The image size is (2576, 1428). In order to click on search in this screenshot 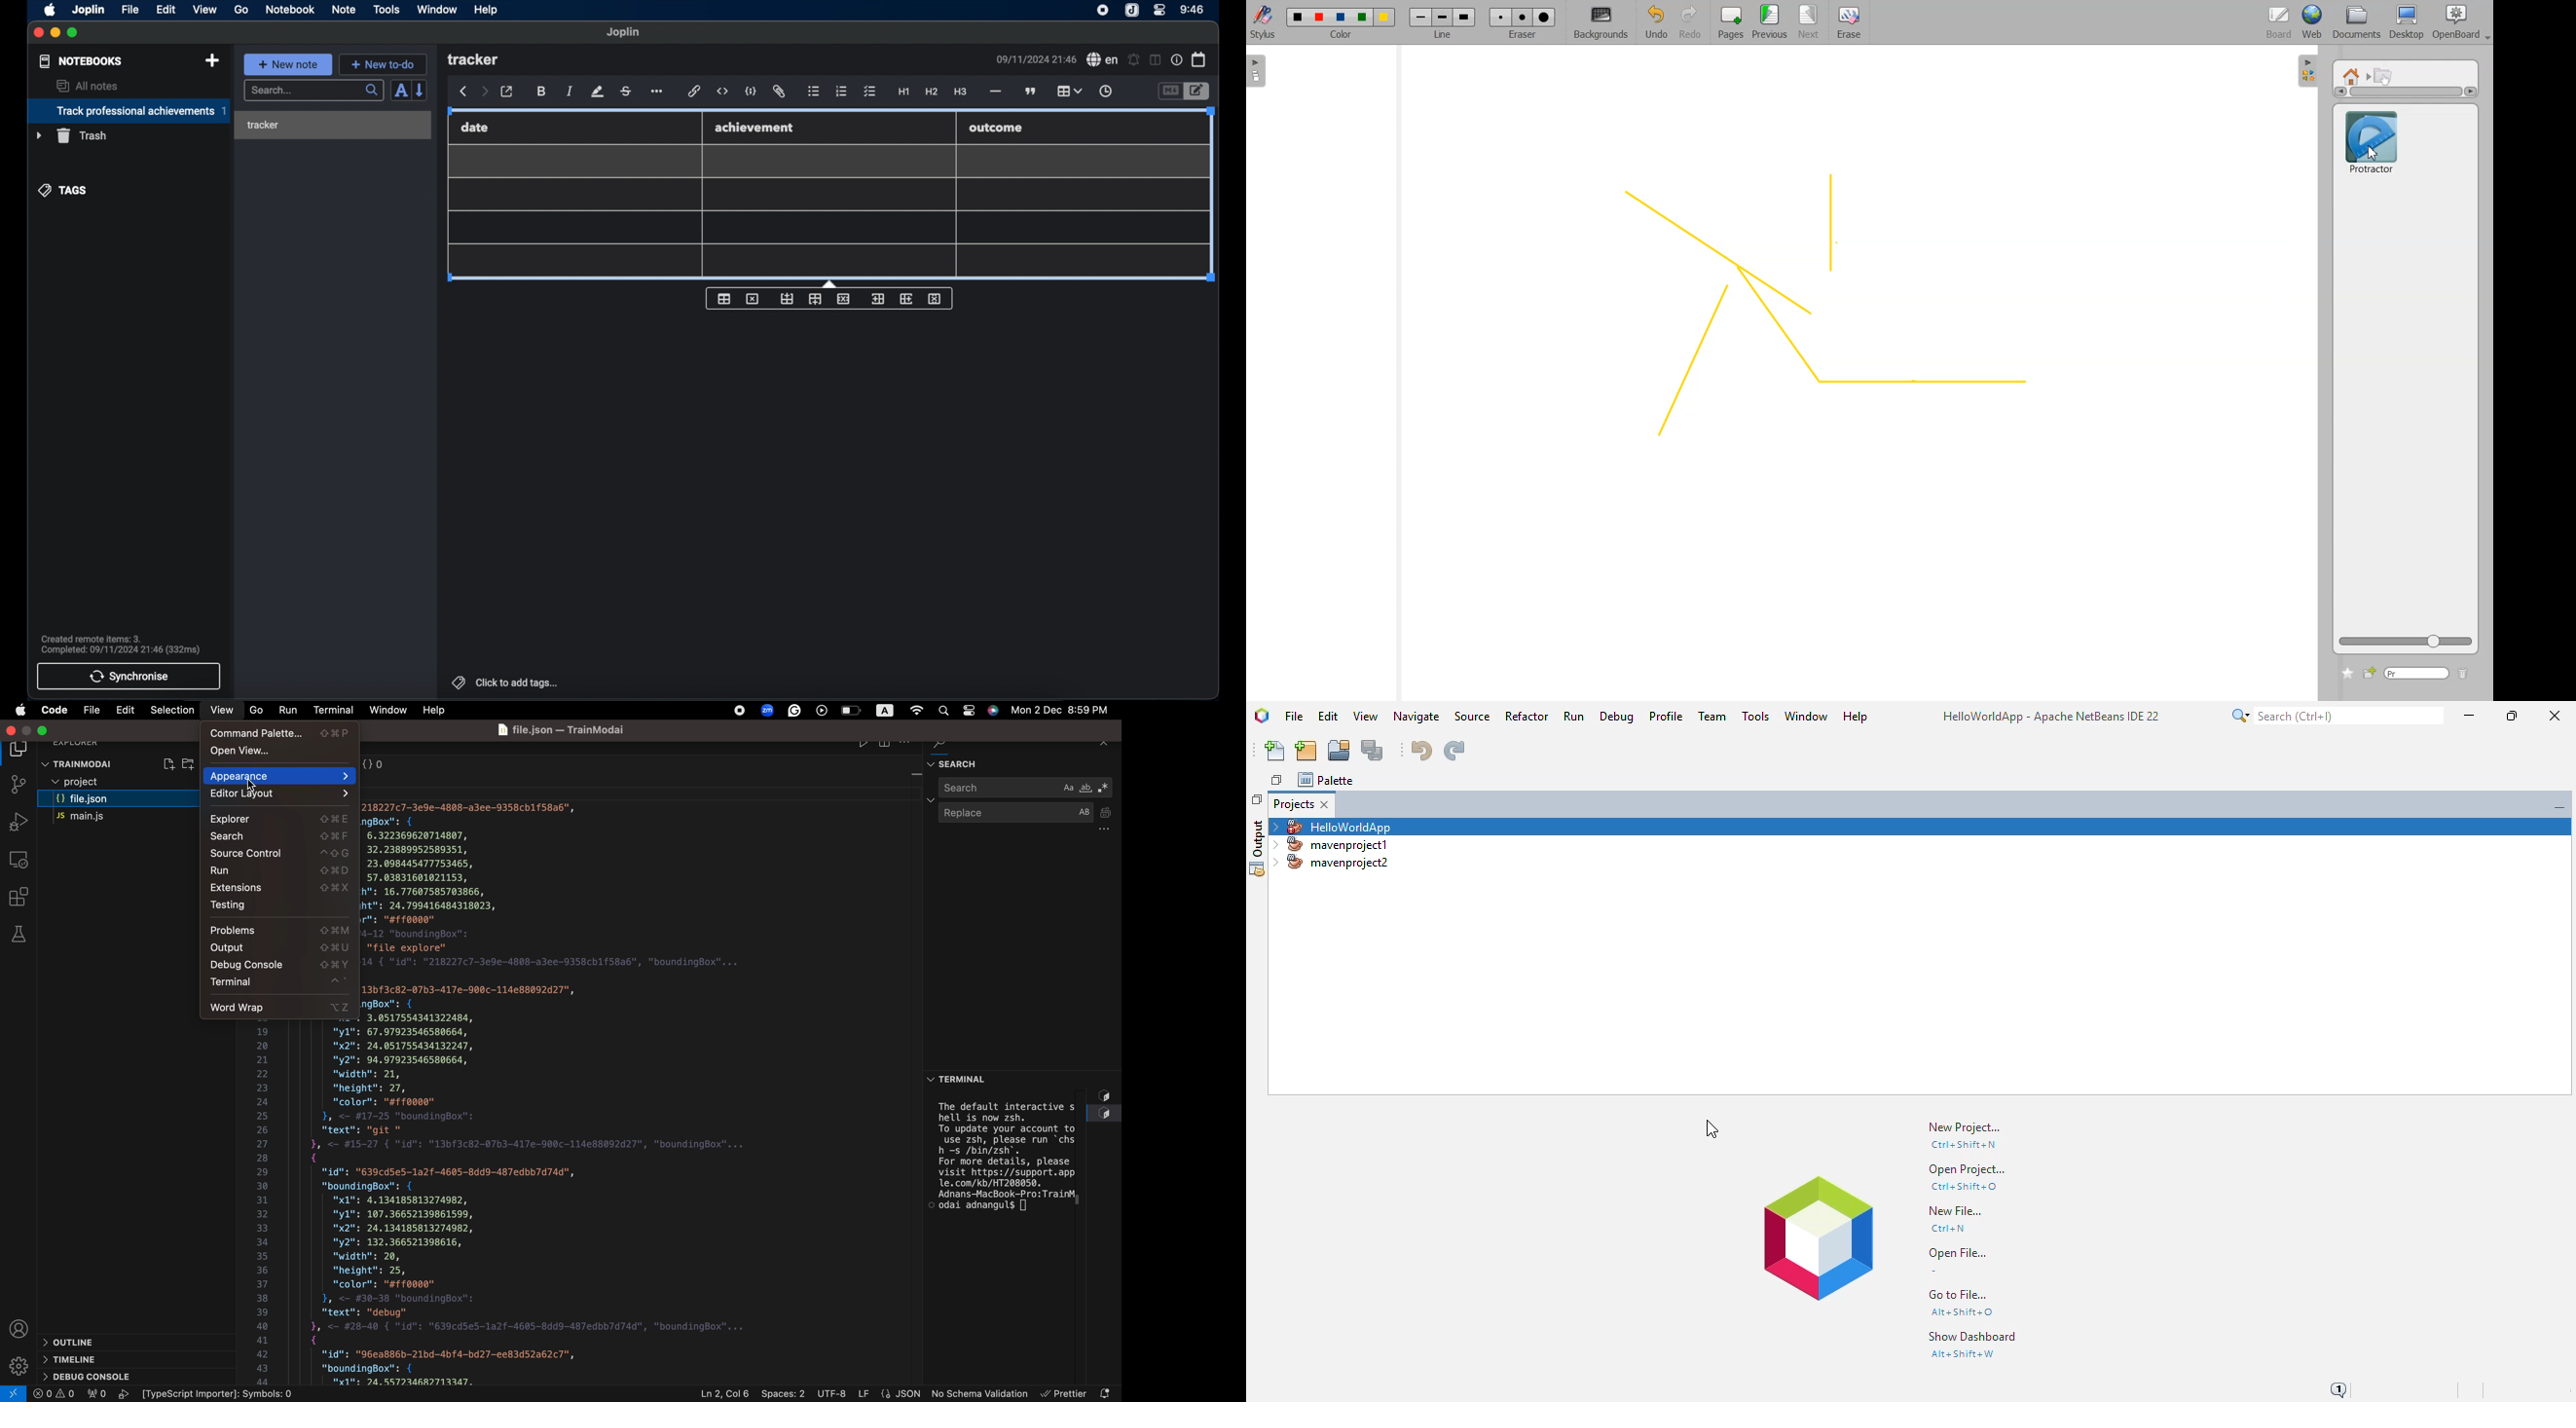, I will do `click(281, 837)`.